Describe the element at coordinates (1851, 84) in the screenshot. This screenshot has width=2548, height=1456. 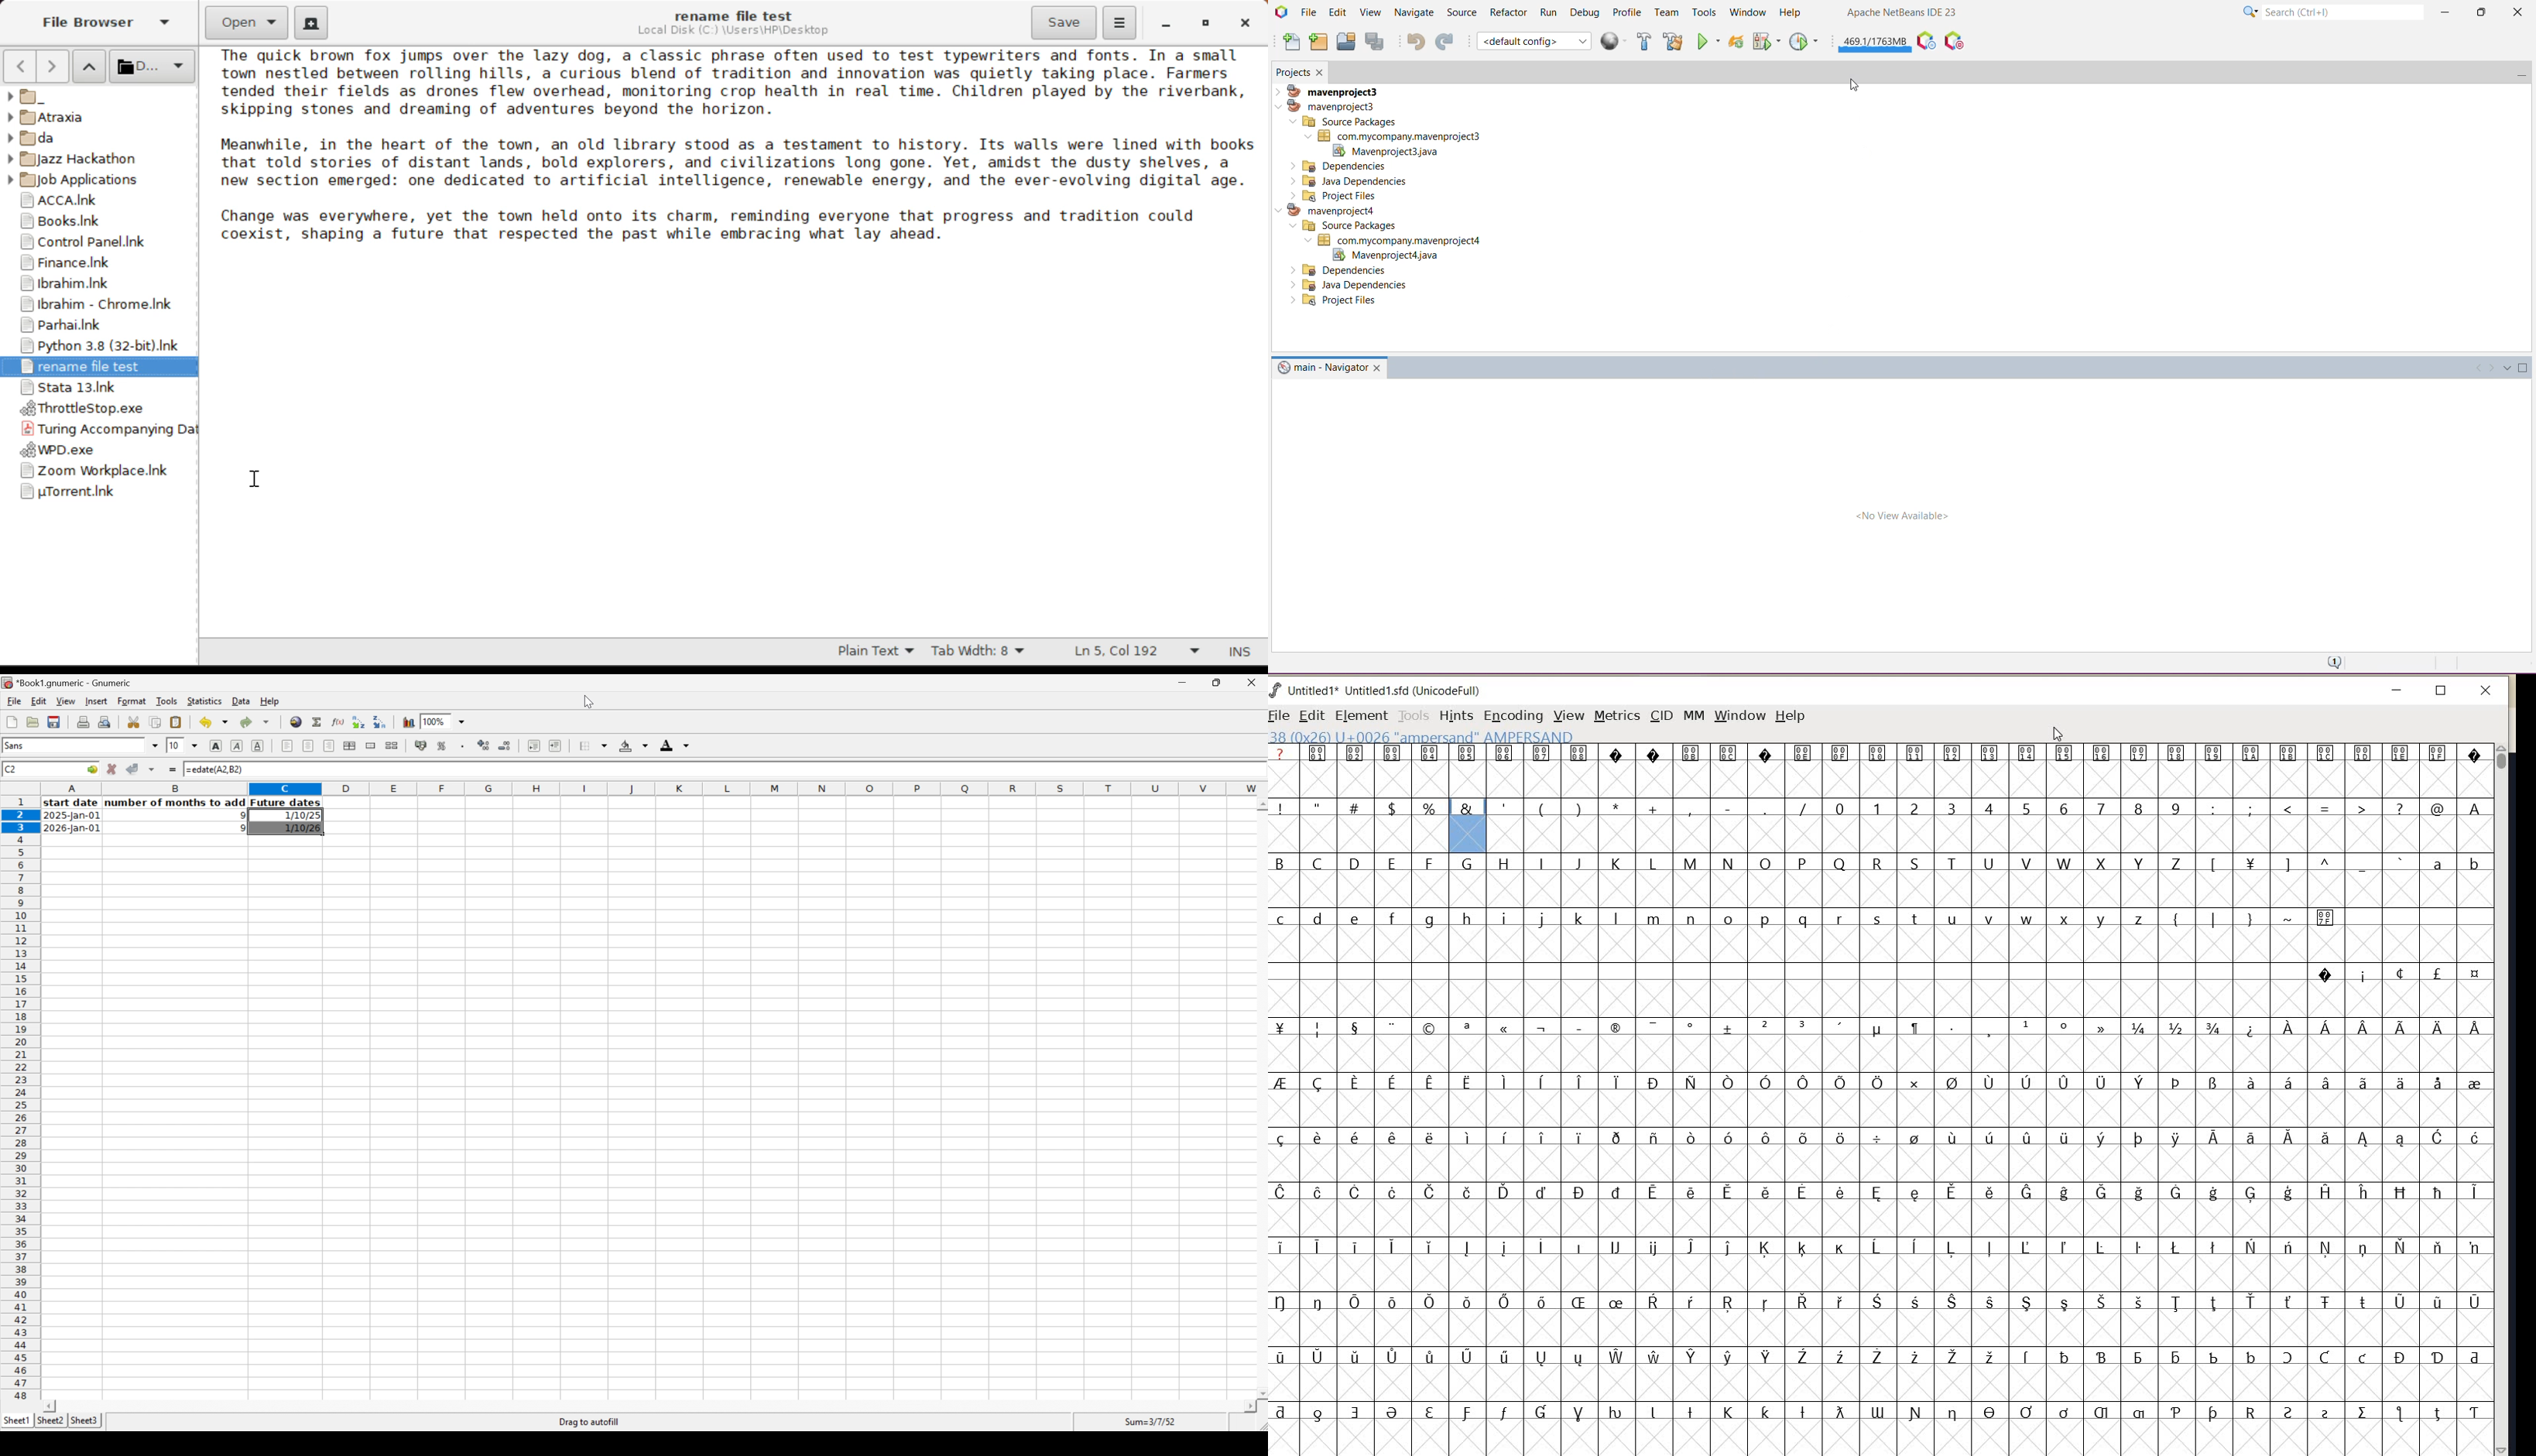
I see `Cursor` at that location.